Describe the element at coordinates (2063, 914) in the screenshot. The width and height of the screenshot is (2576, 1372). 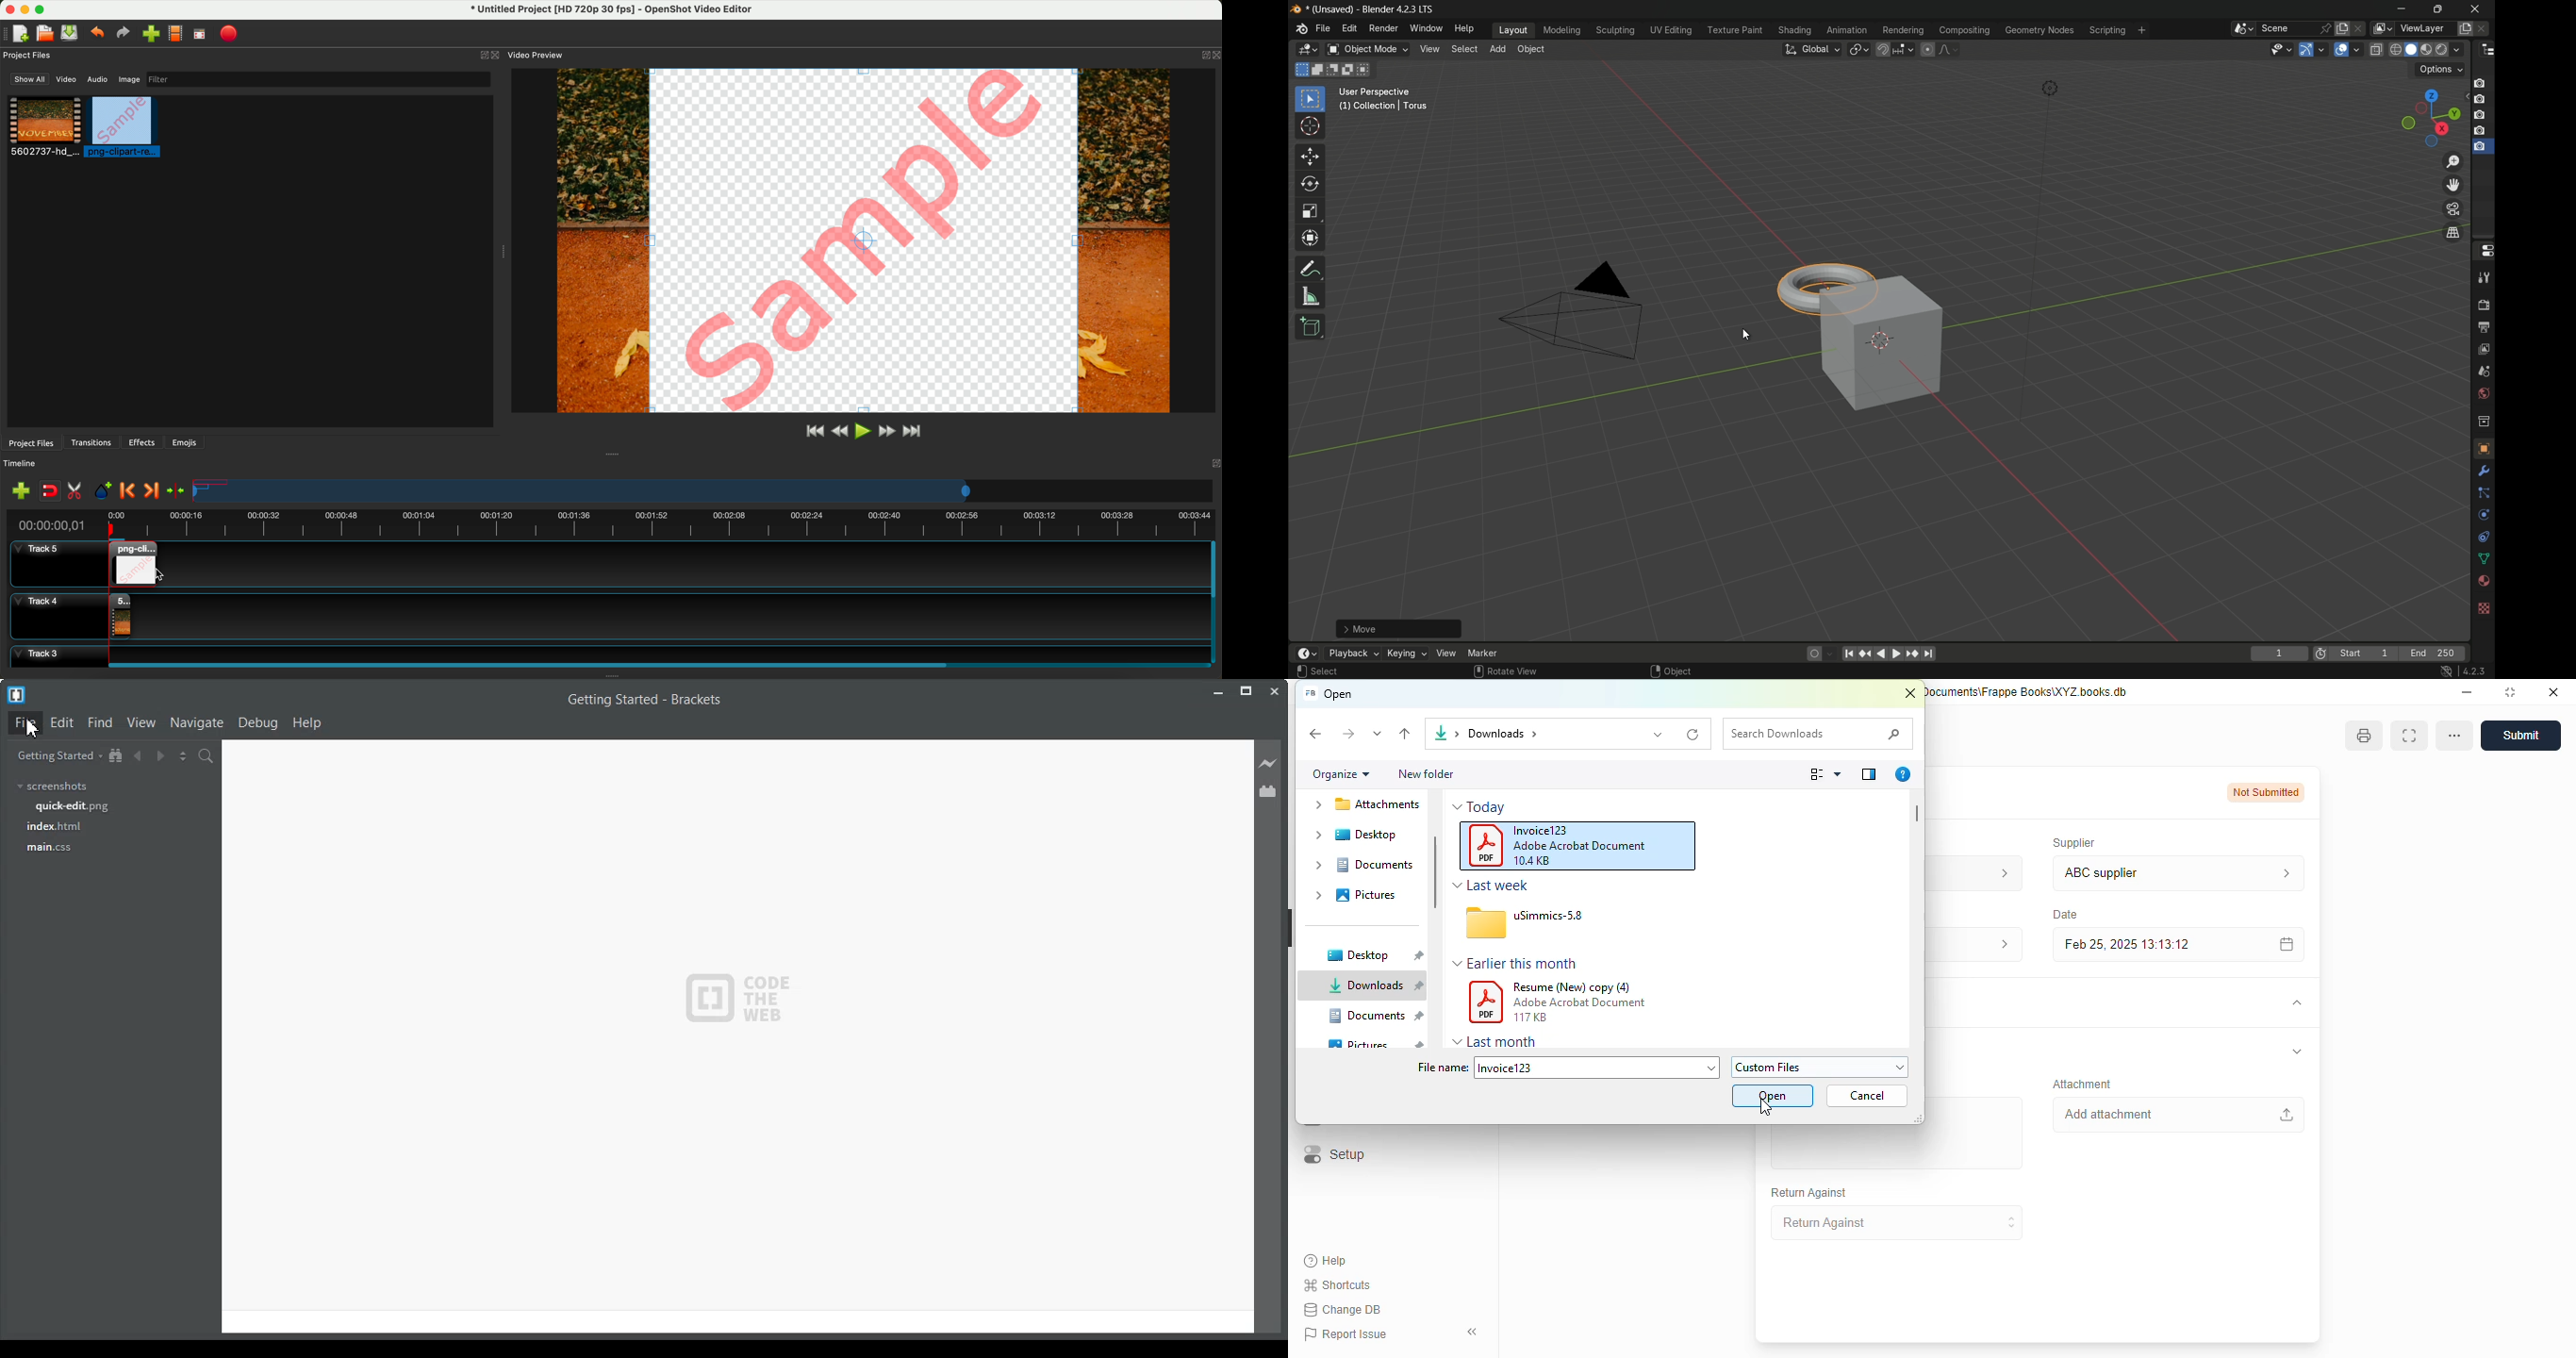
I see `date` at that location.